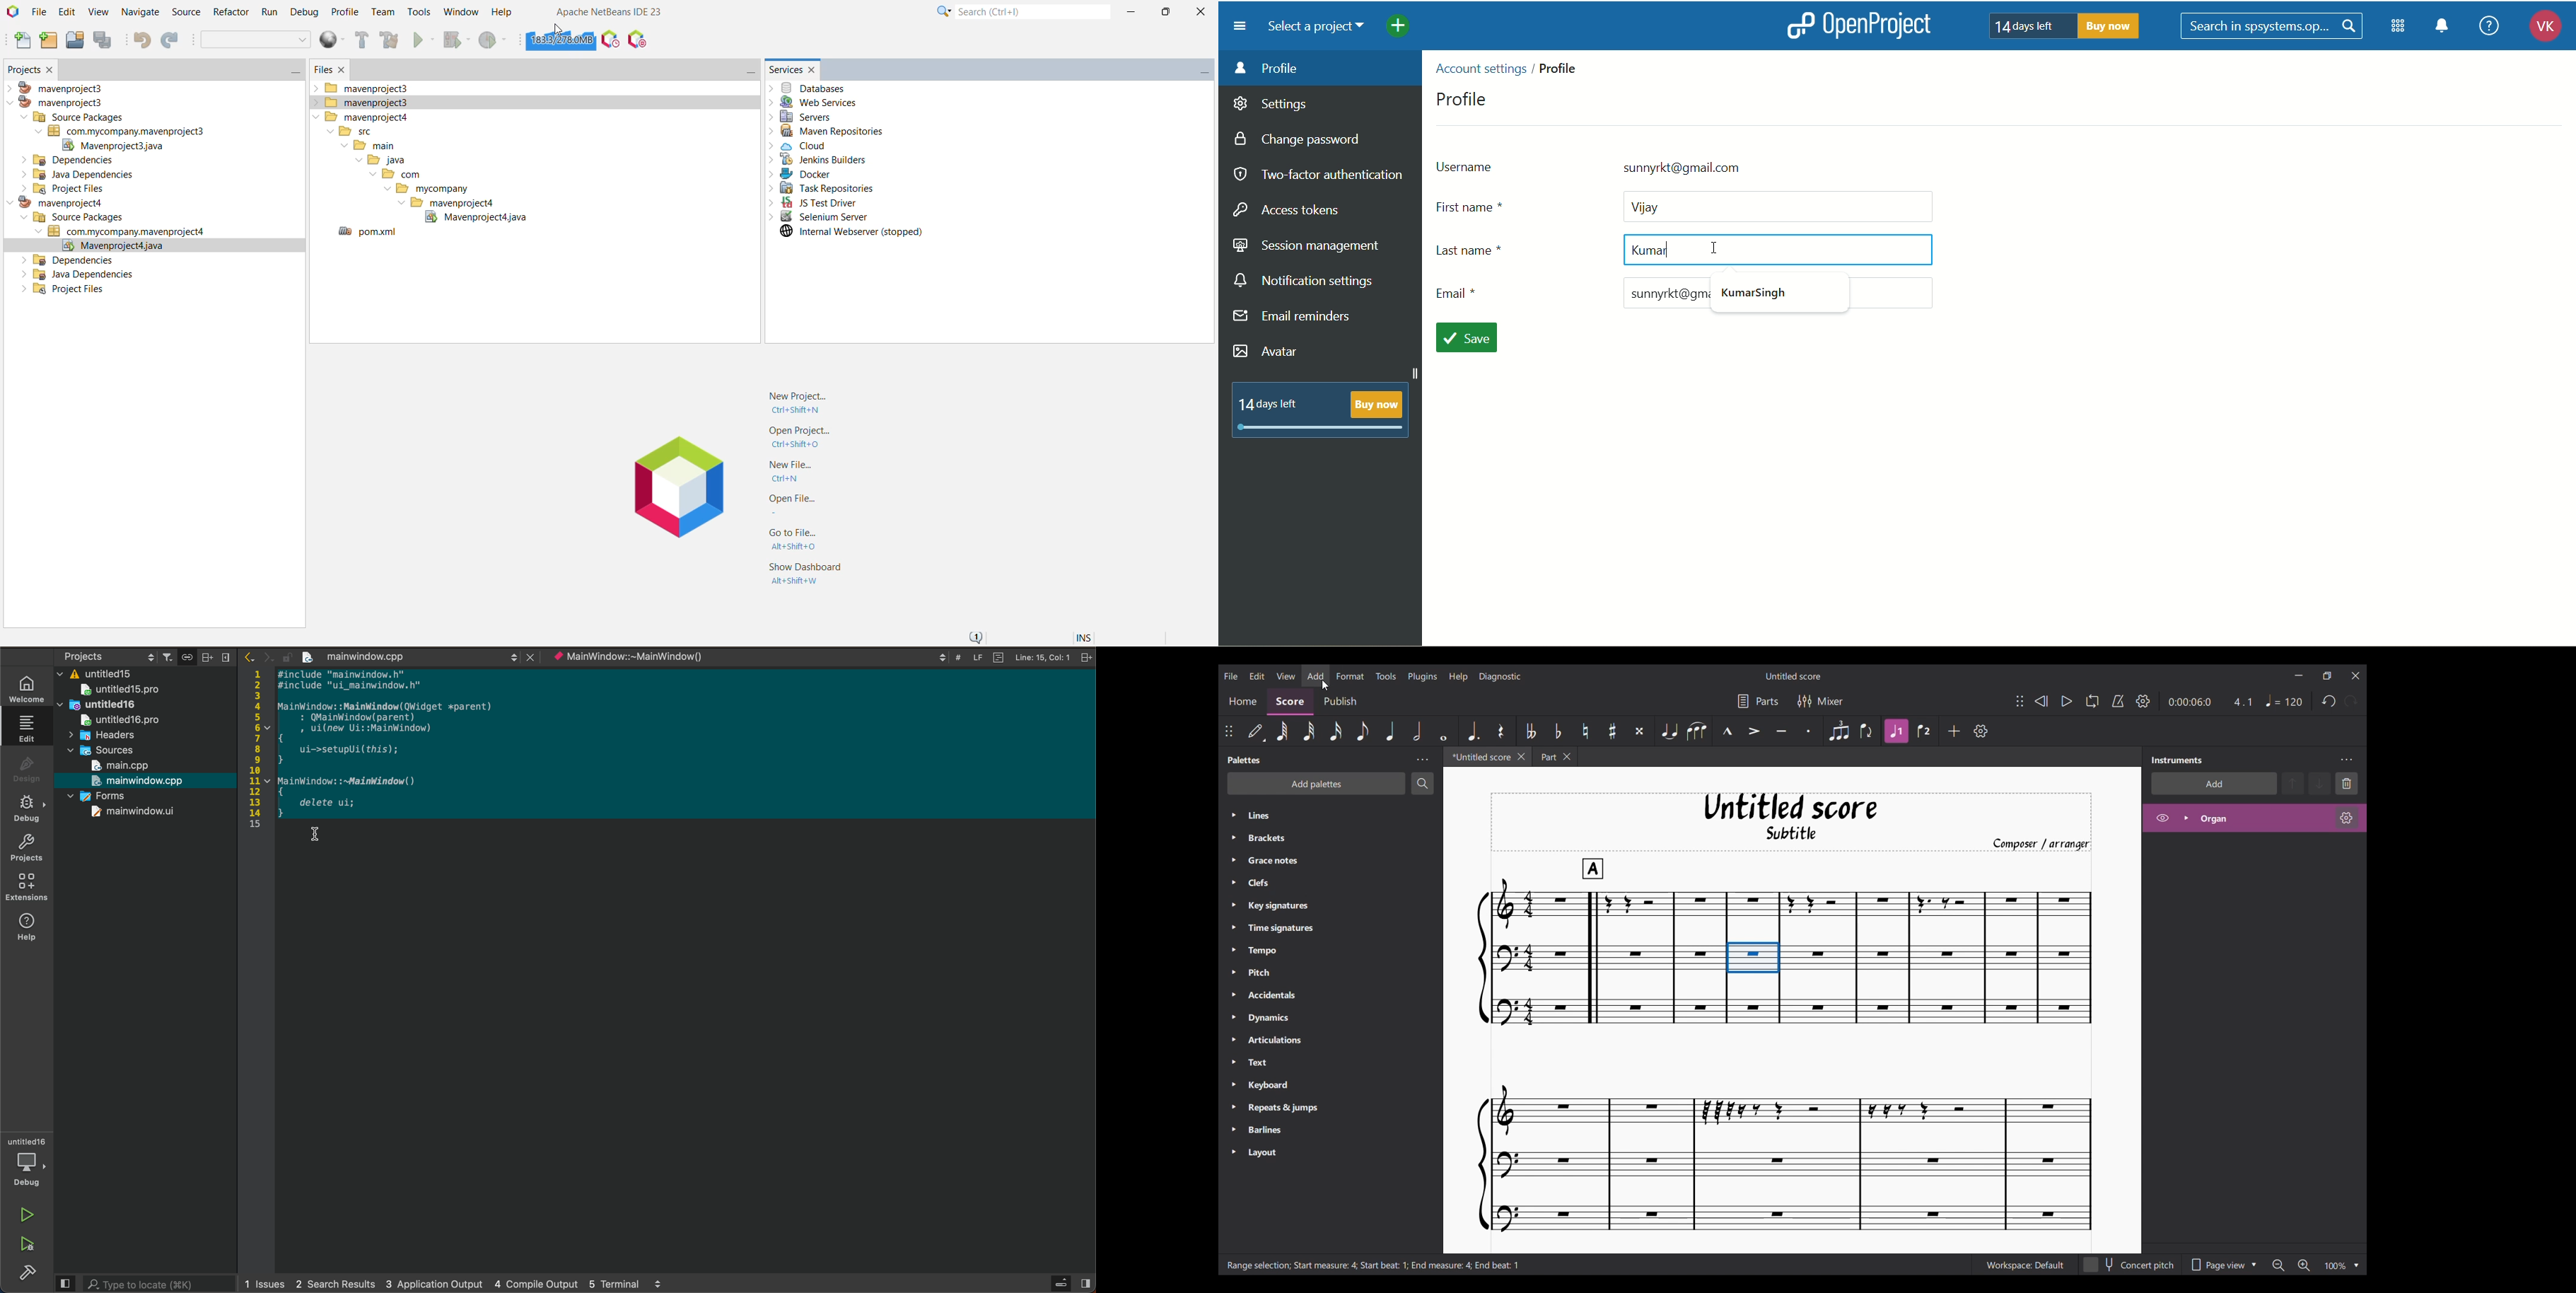 This screenshot has width=2576, height=1316. Describe the element at coordinates (64, 1283) in the screenshot. I see `Preview` at that location.